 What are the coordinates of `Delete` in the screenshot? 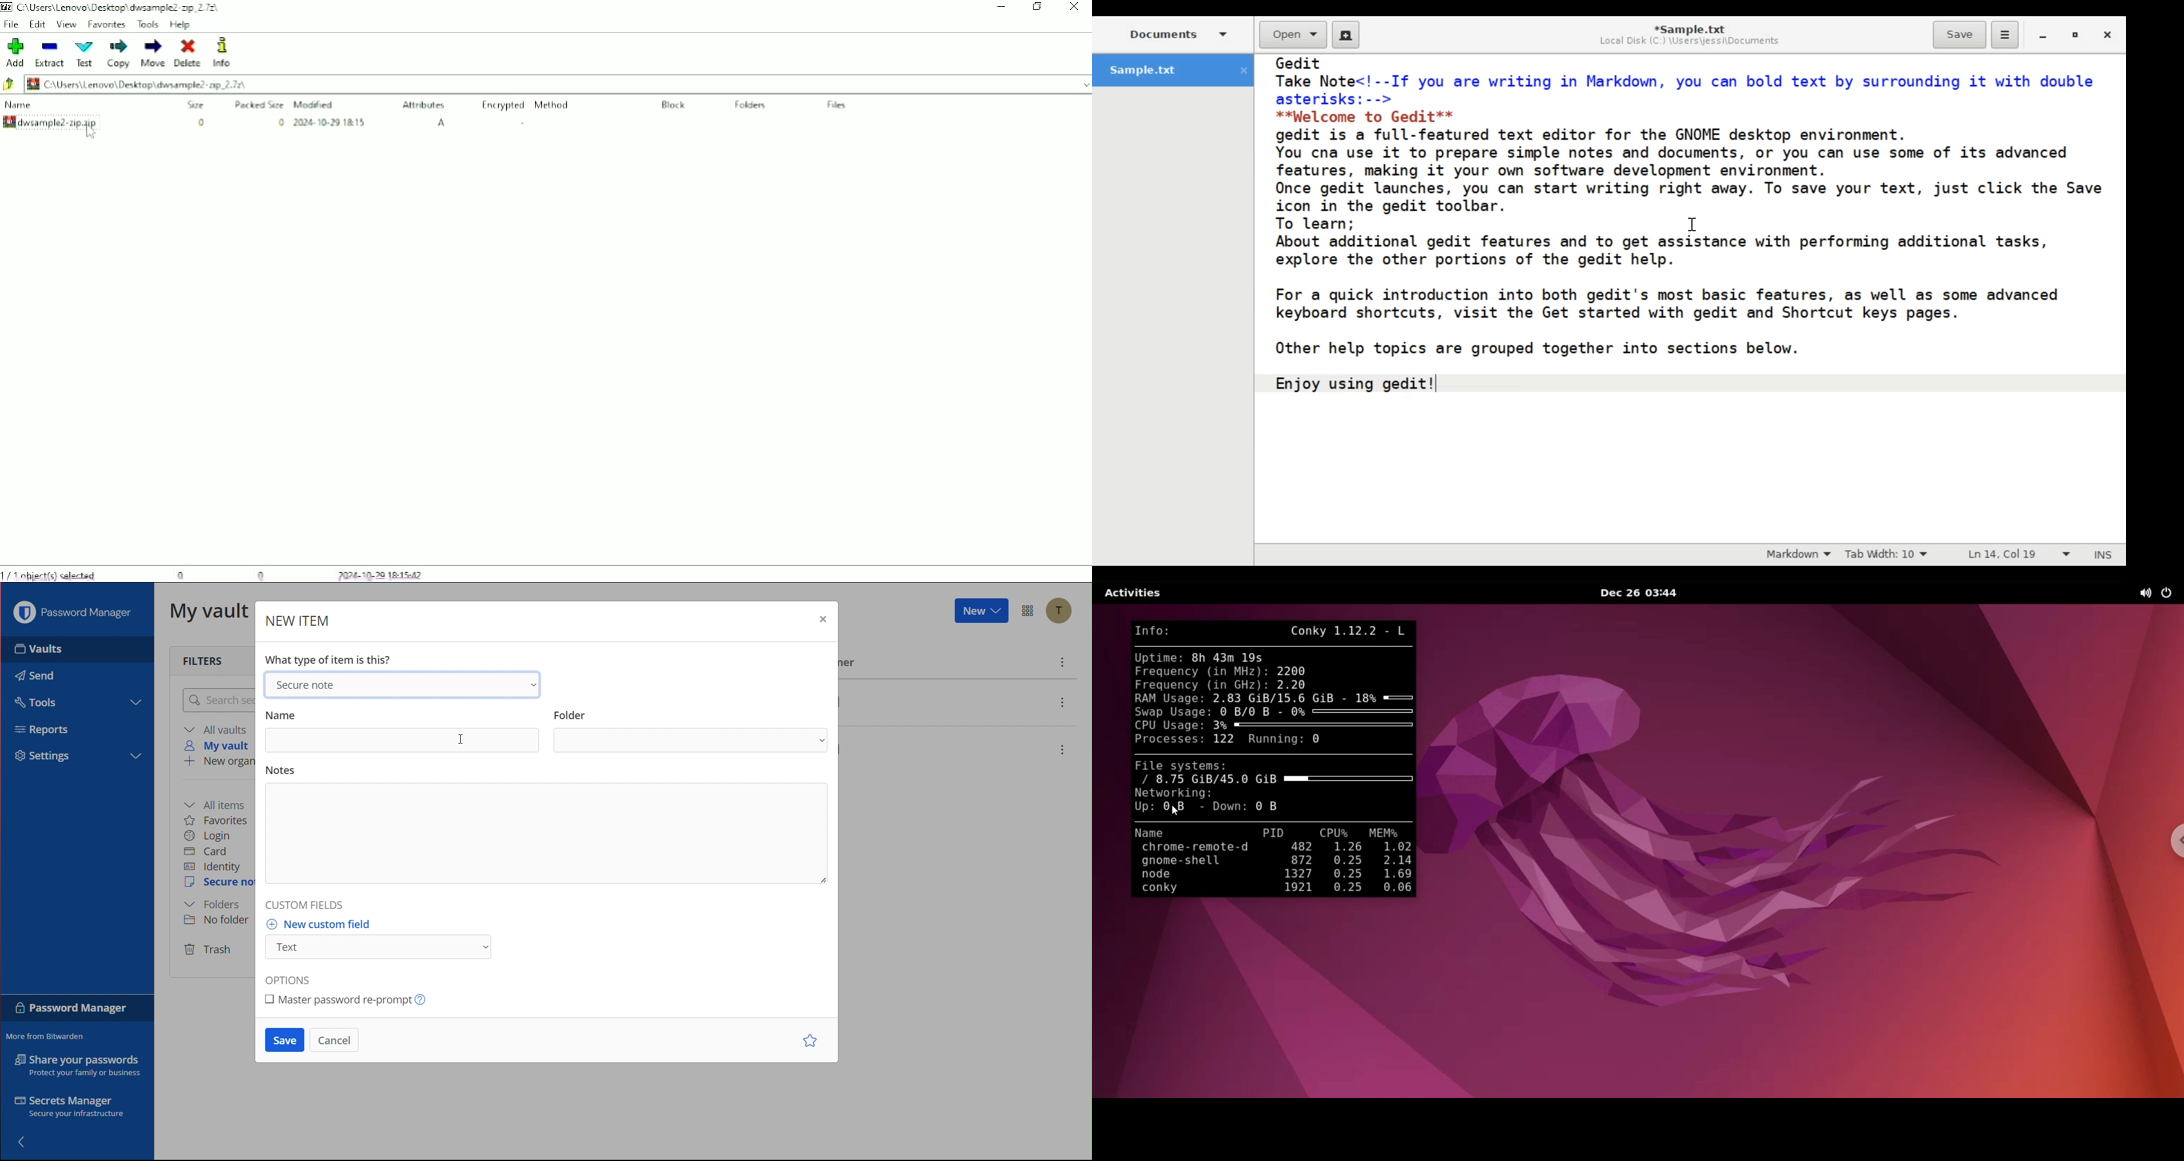 It's located at (187, 53).